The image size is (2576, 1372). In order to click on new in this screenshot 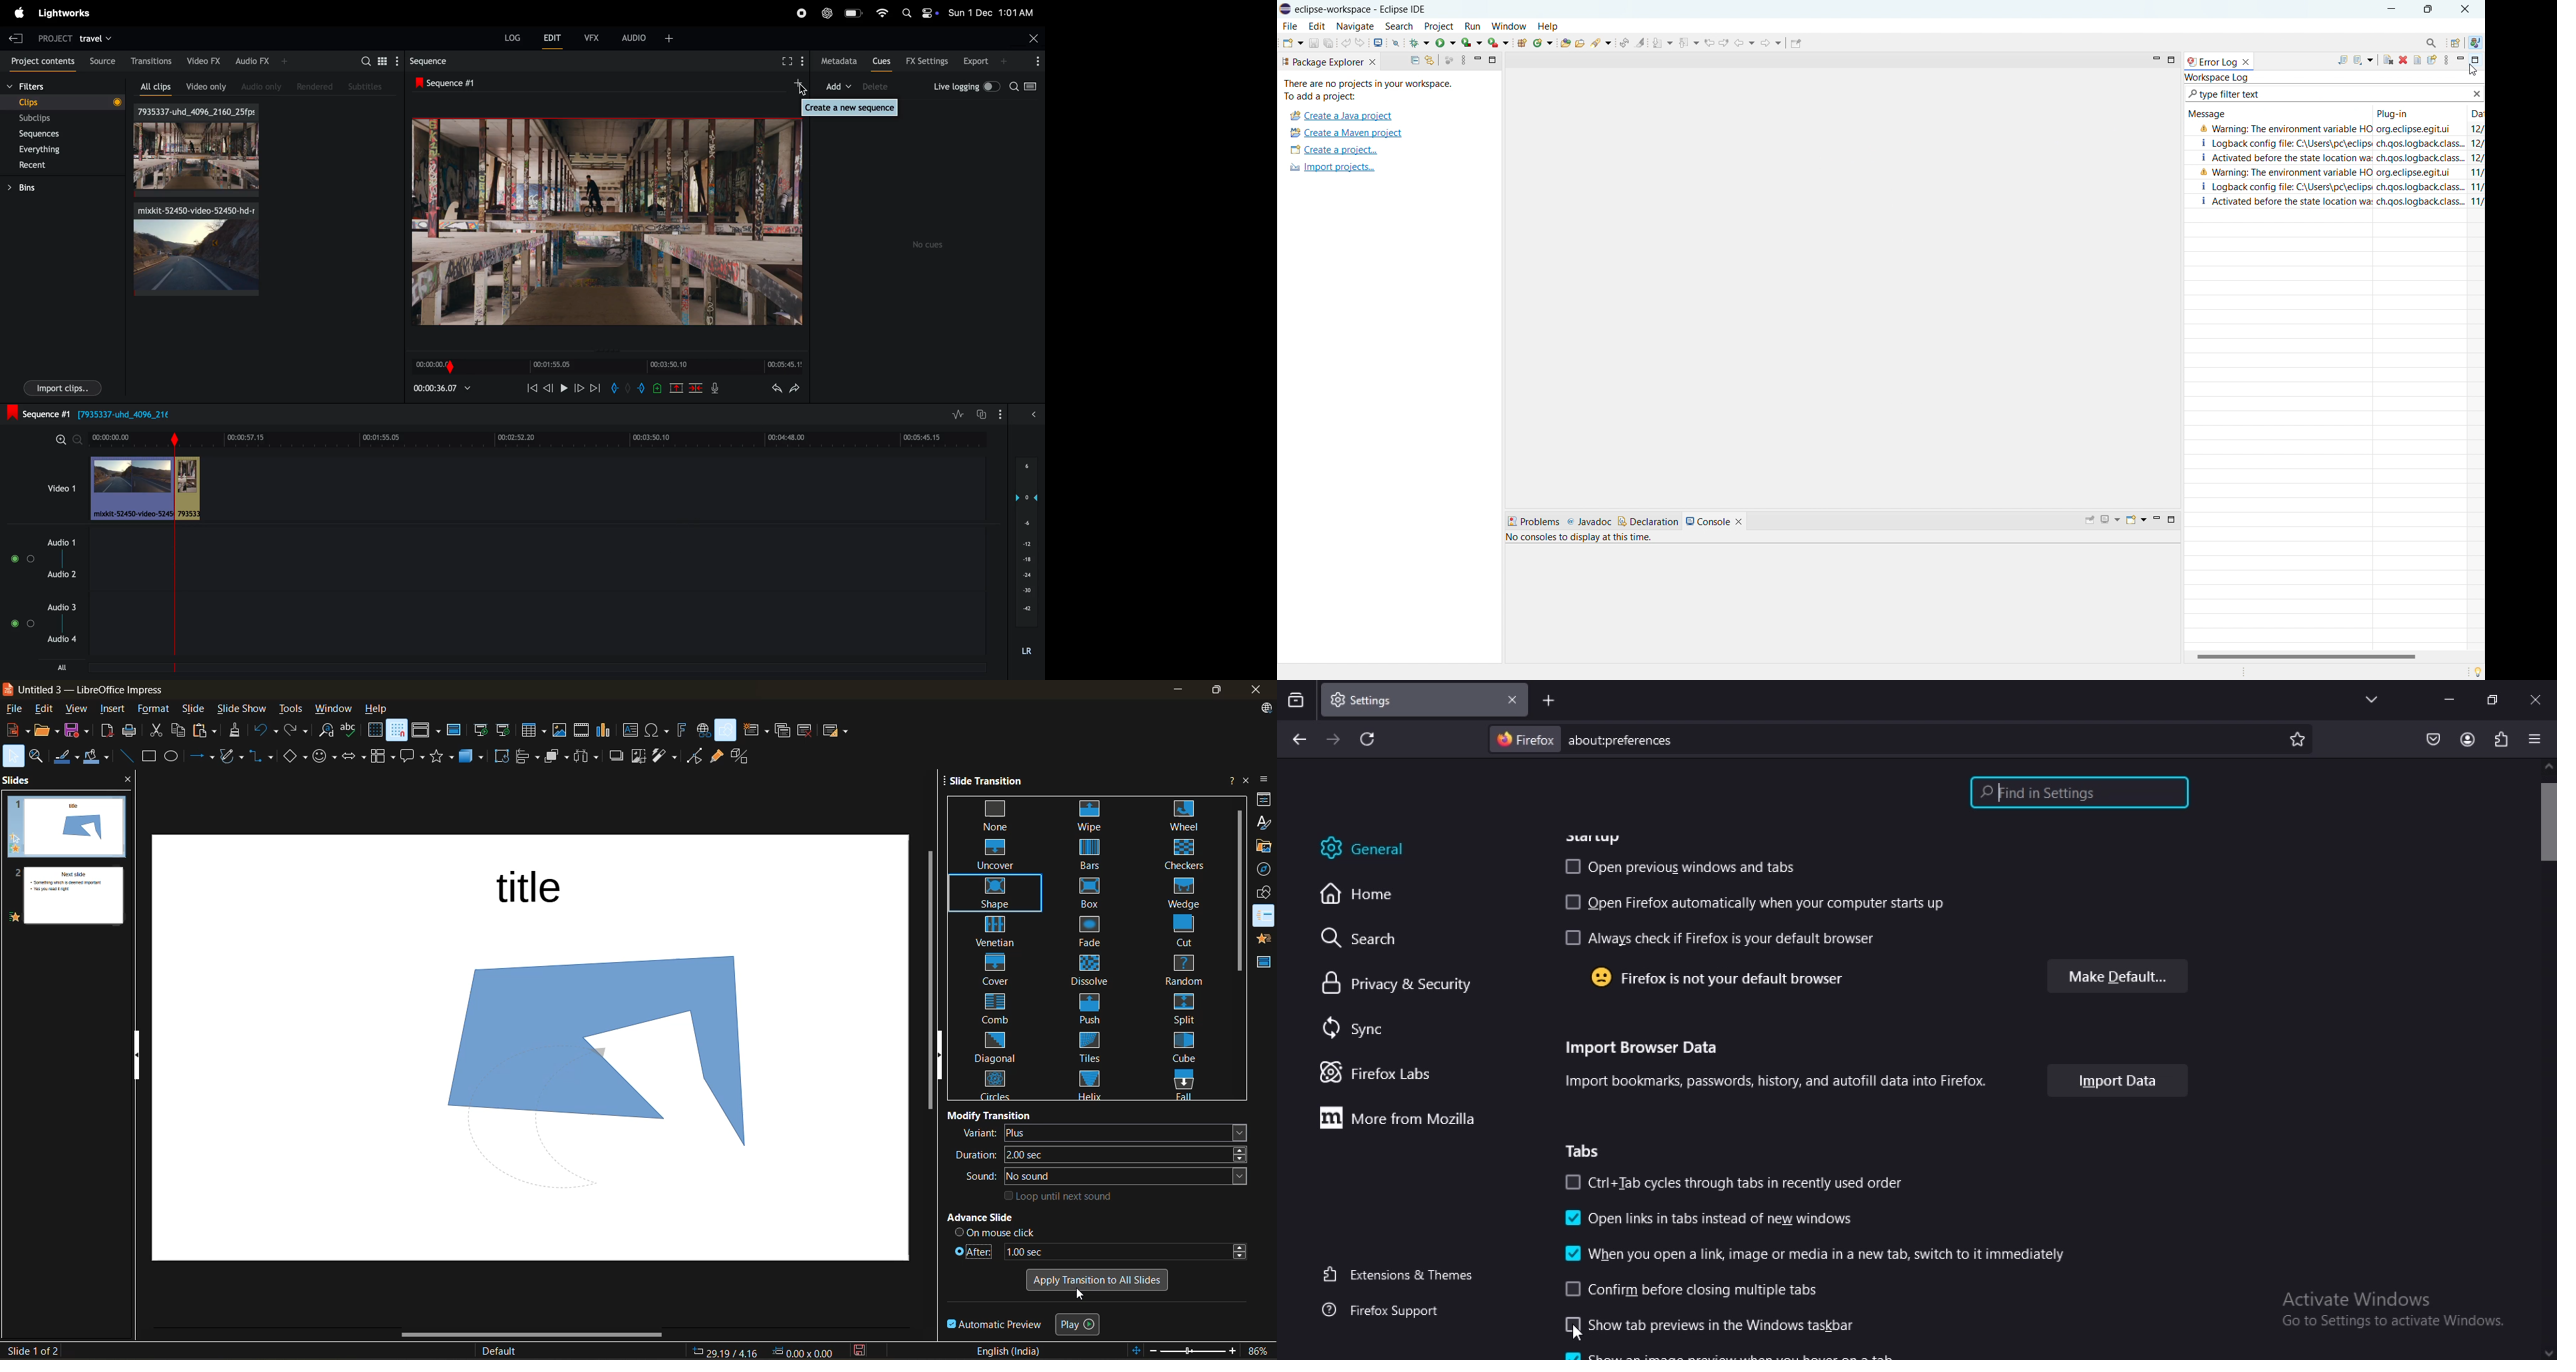, I will do `click(15, 732)`.